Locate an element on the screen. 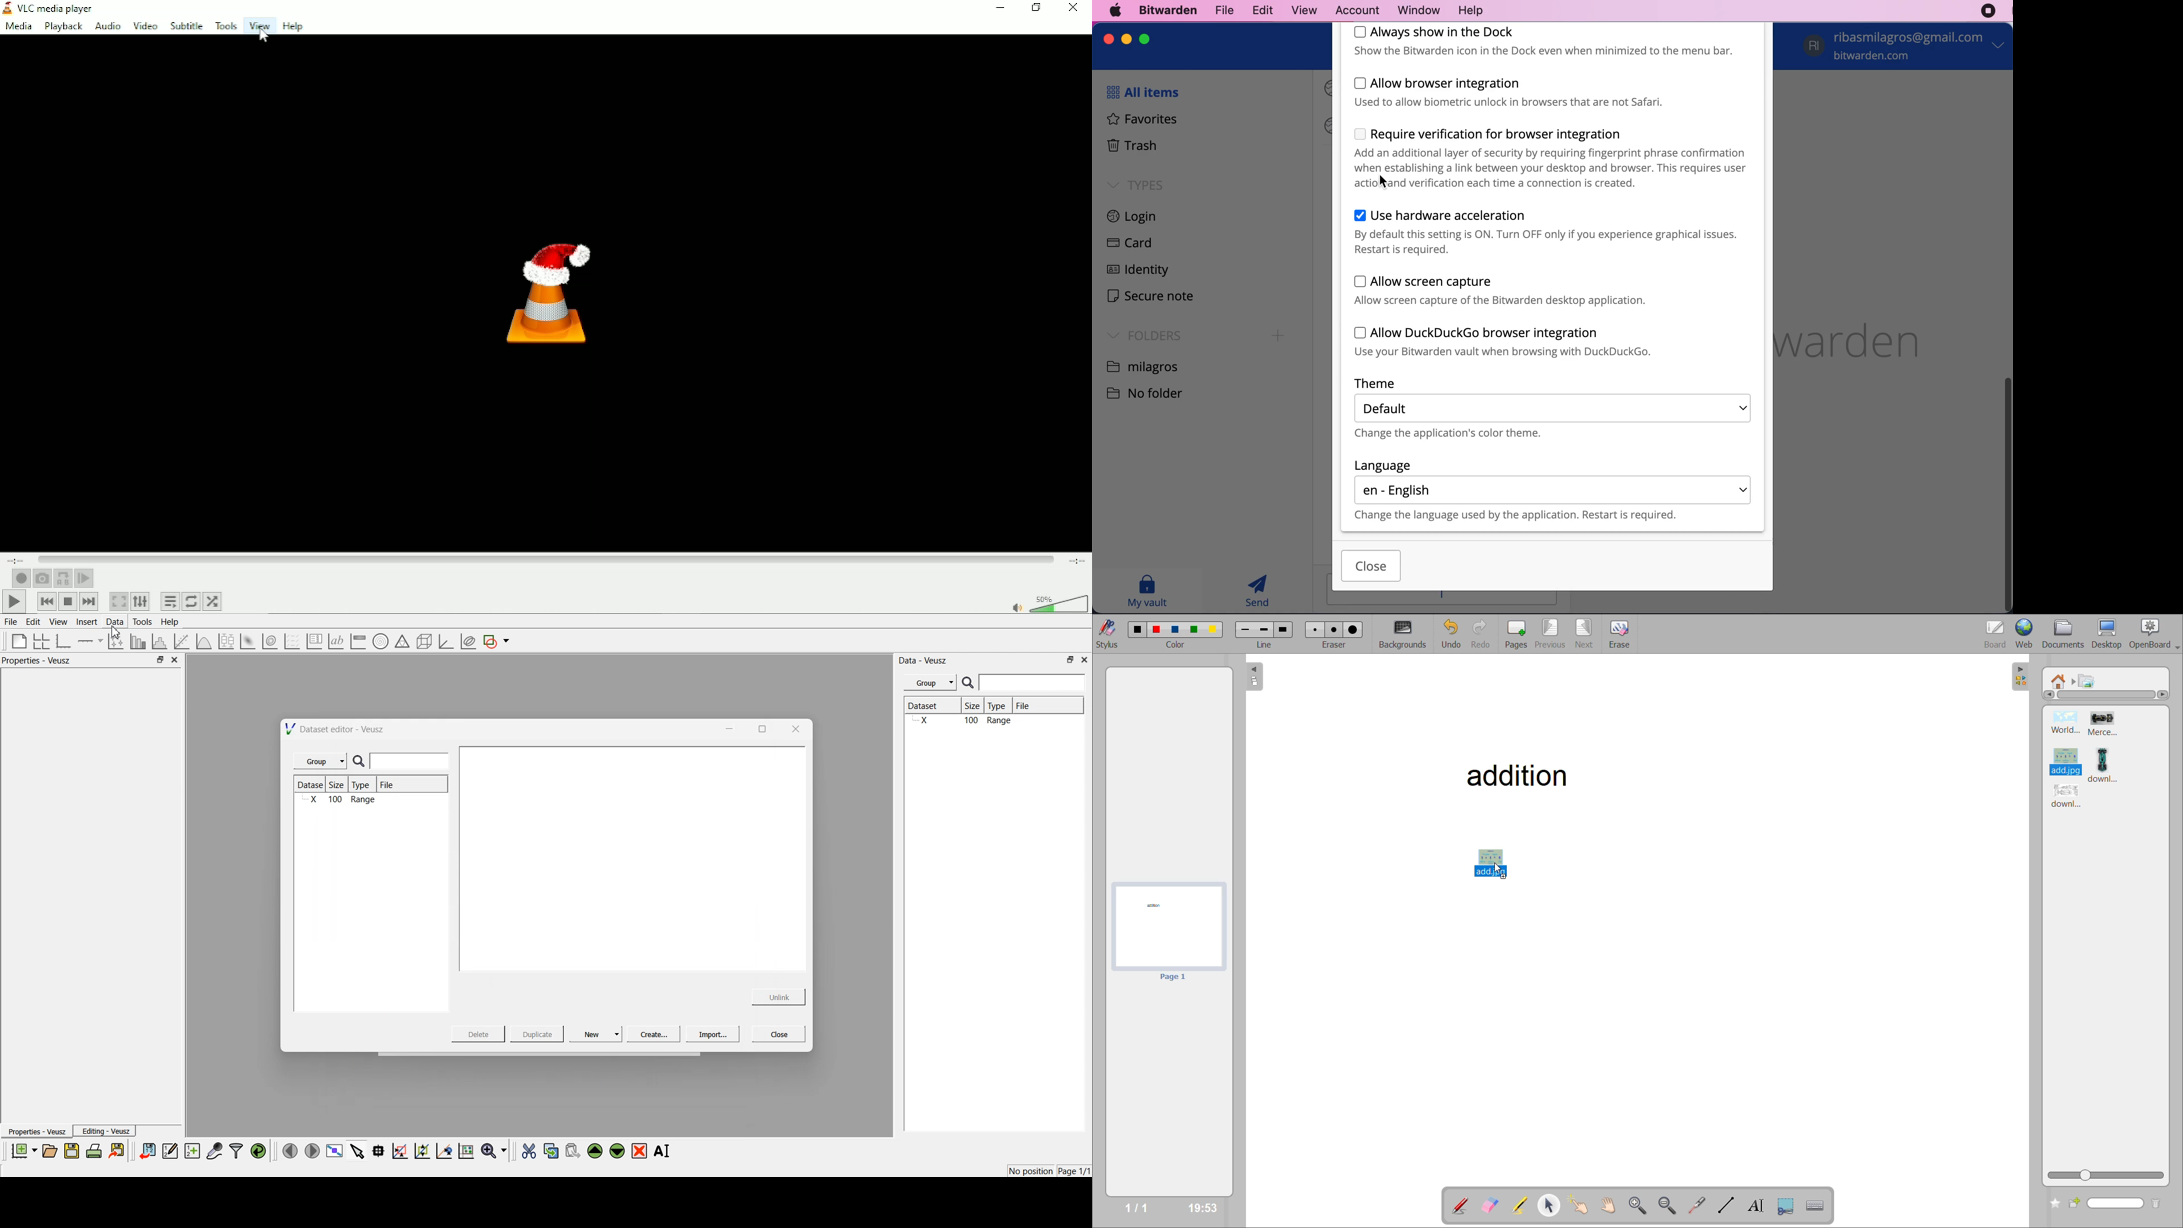 The image size is (2184, 1232). copy the selected widgets is located at coordinates (551, 1150).